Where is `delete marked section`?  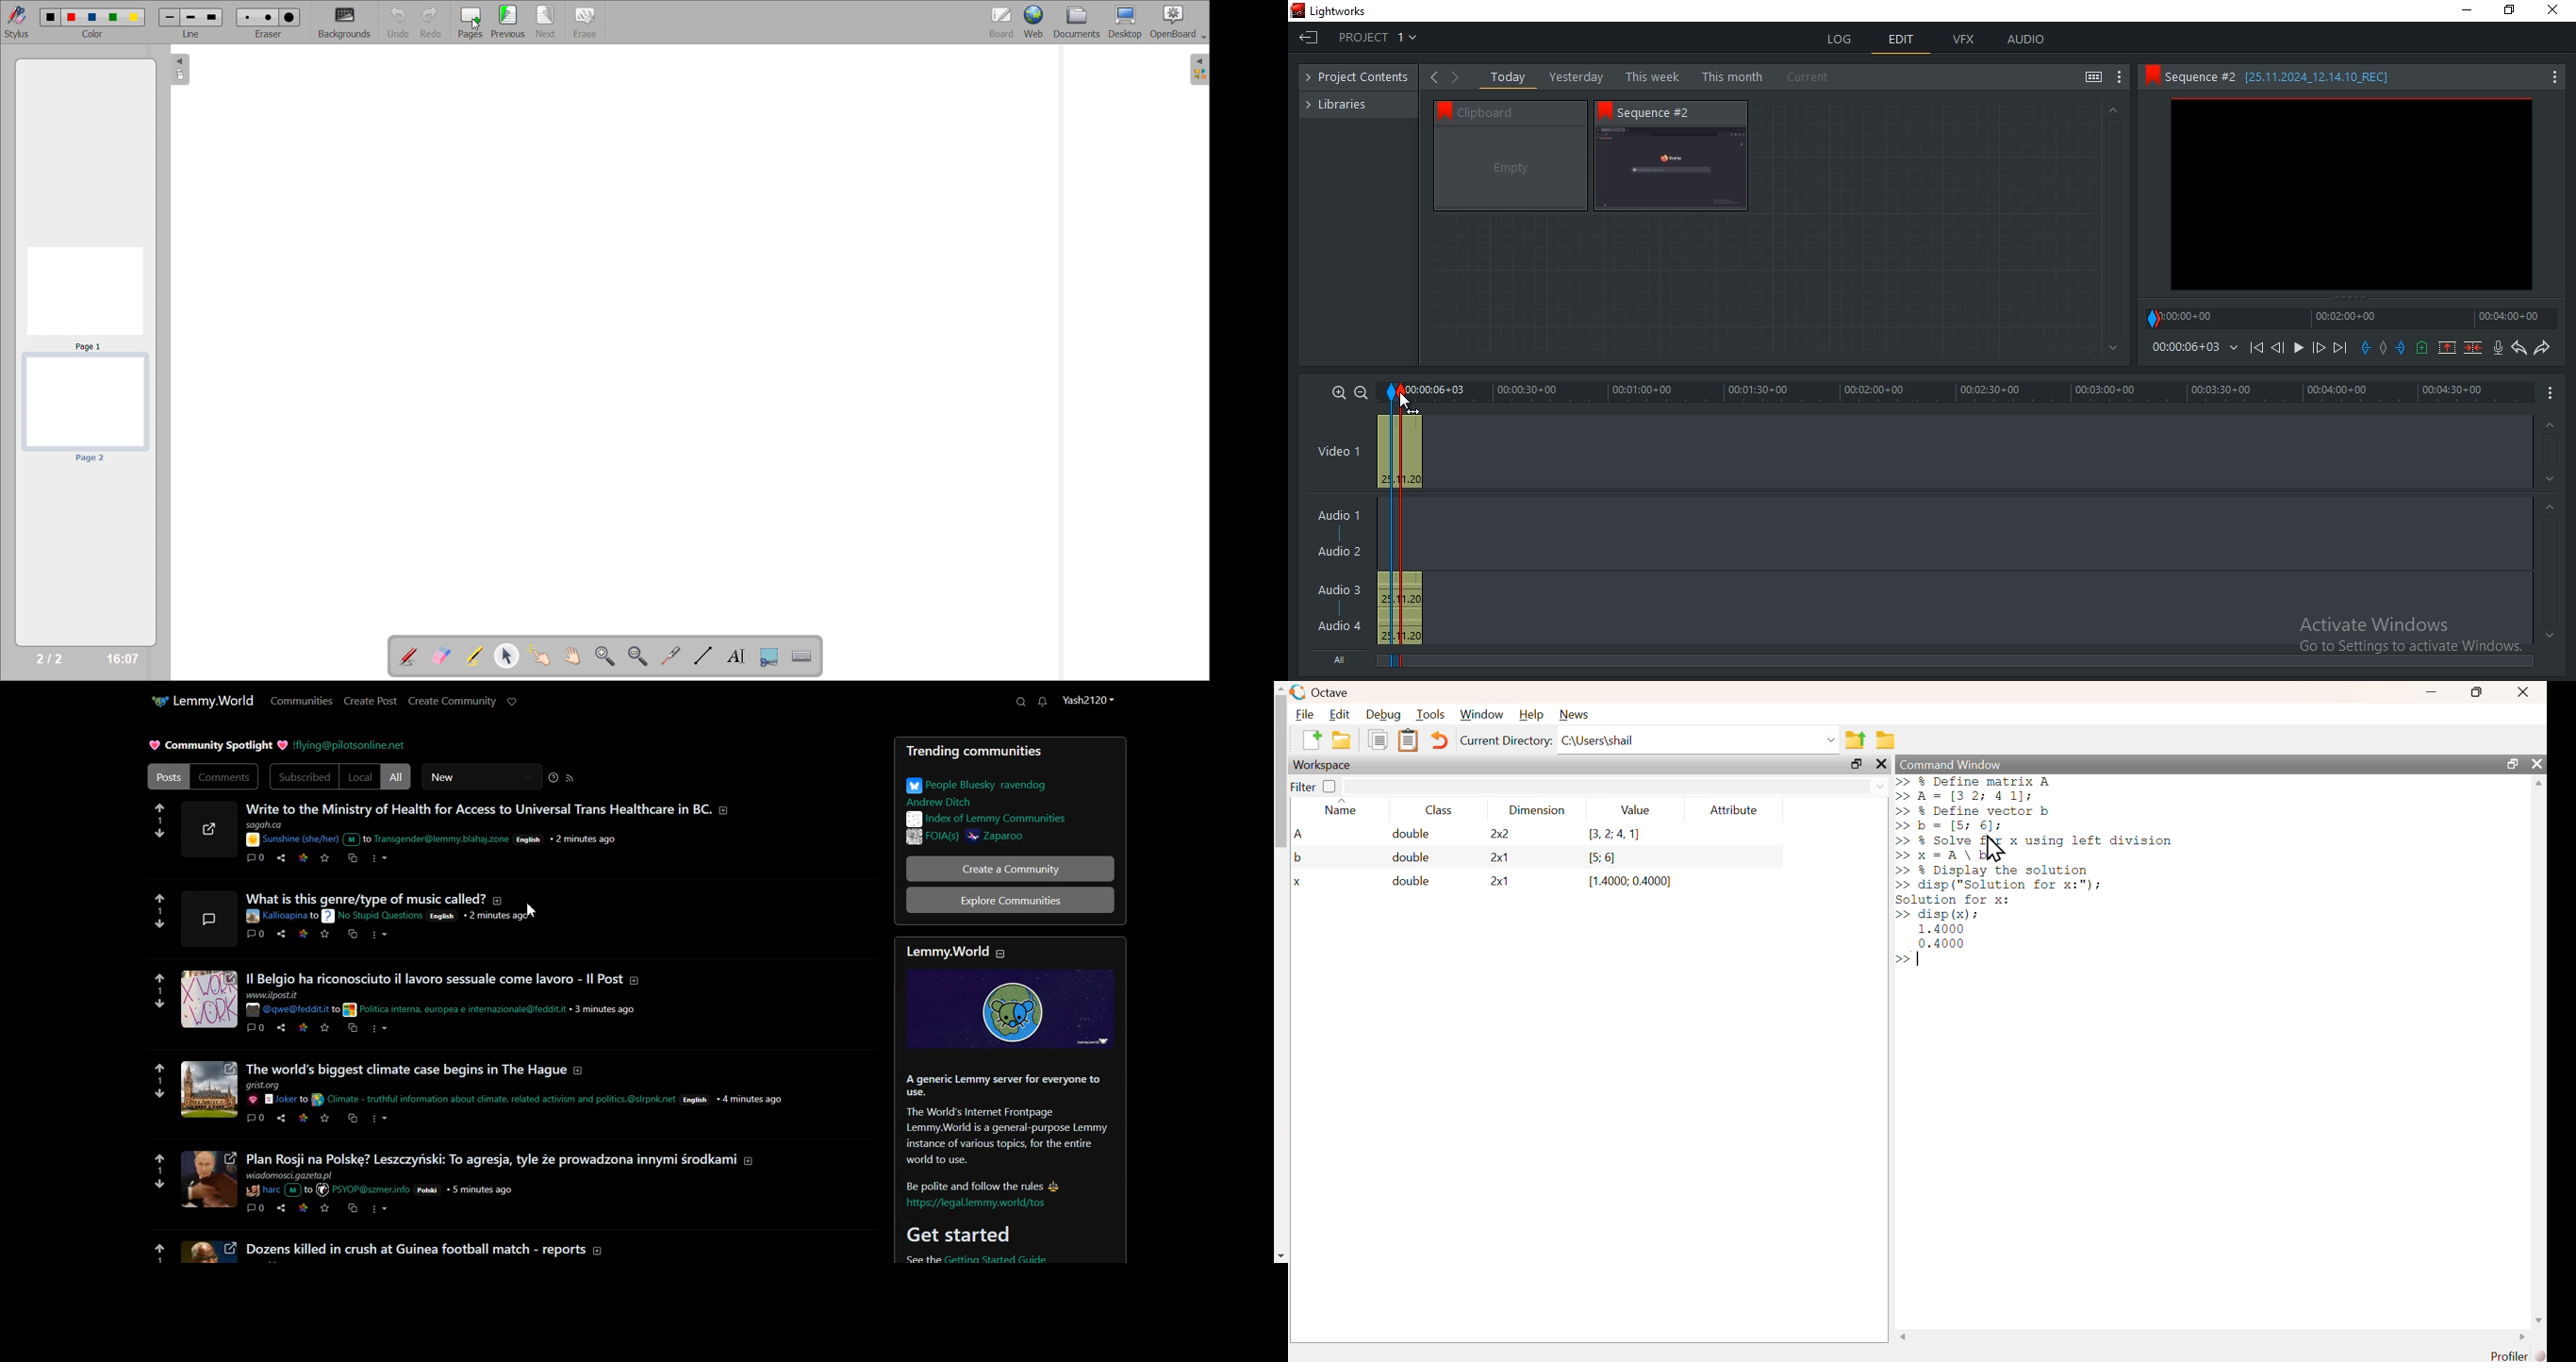 delete marked section is located at coordinates (2474, 347).